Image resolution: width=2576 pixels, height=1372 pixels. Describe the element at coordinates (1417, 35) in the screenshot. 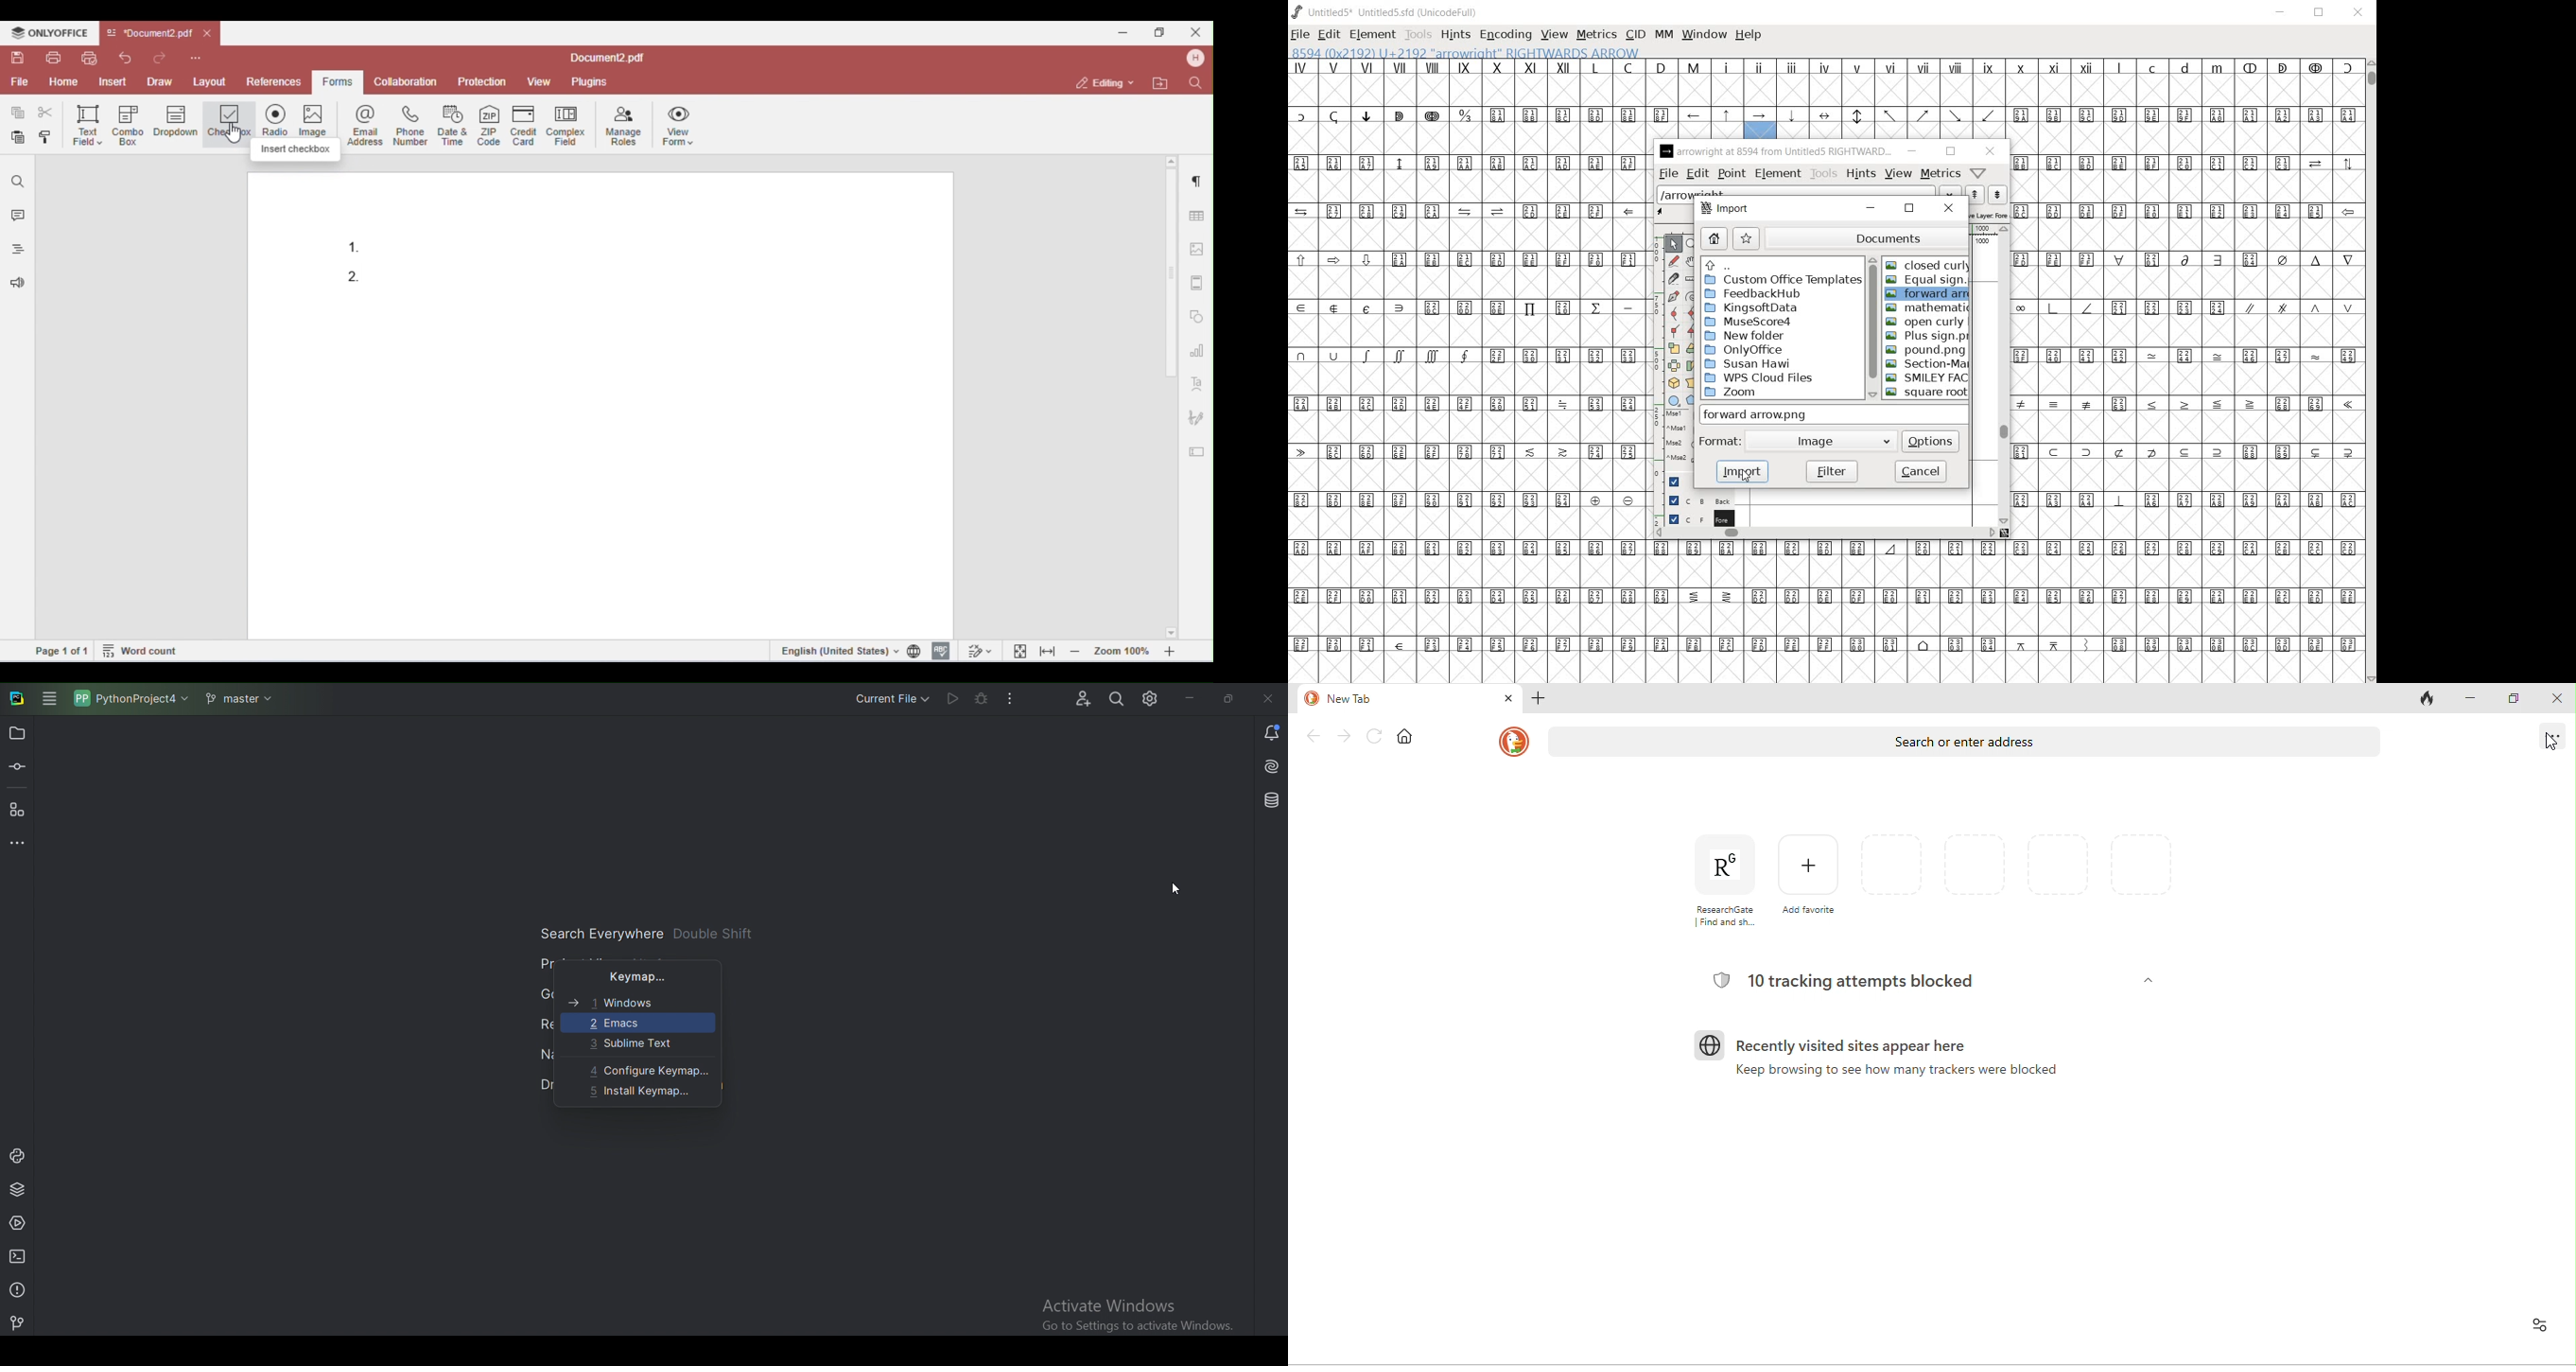

I see `TOOLS` at that location.